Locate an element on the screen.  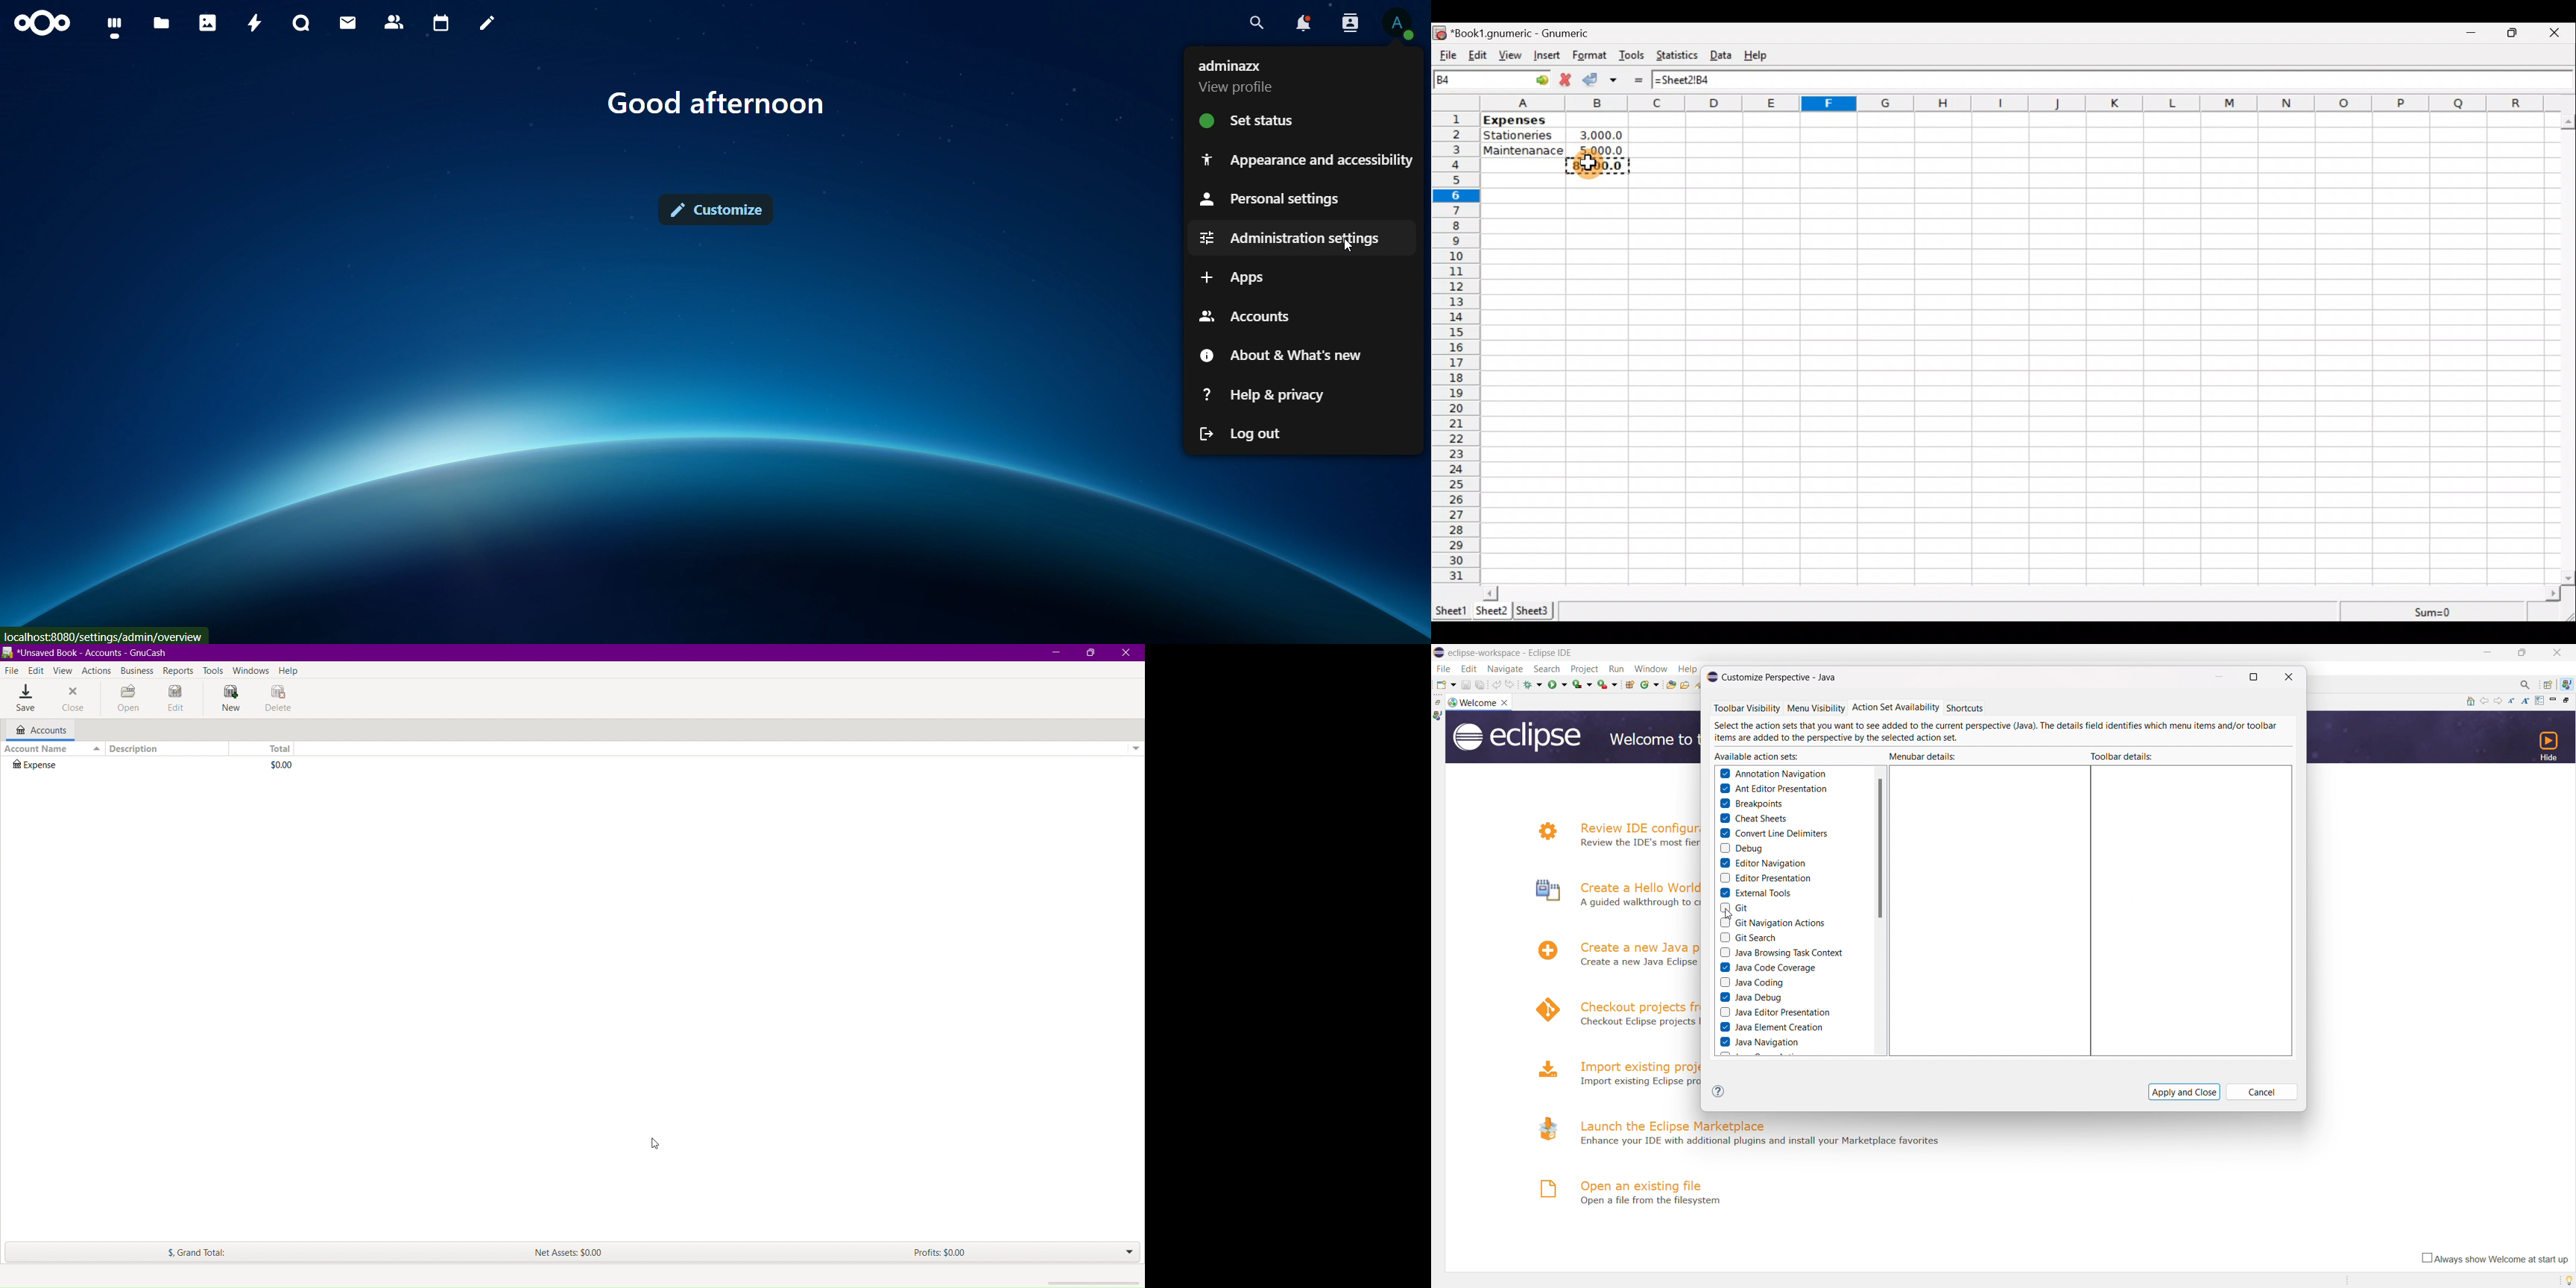
customize page is located at coordinates (2539, 701).